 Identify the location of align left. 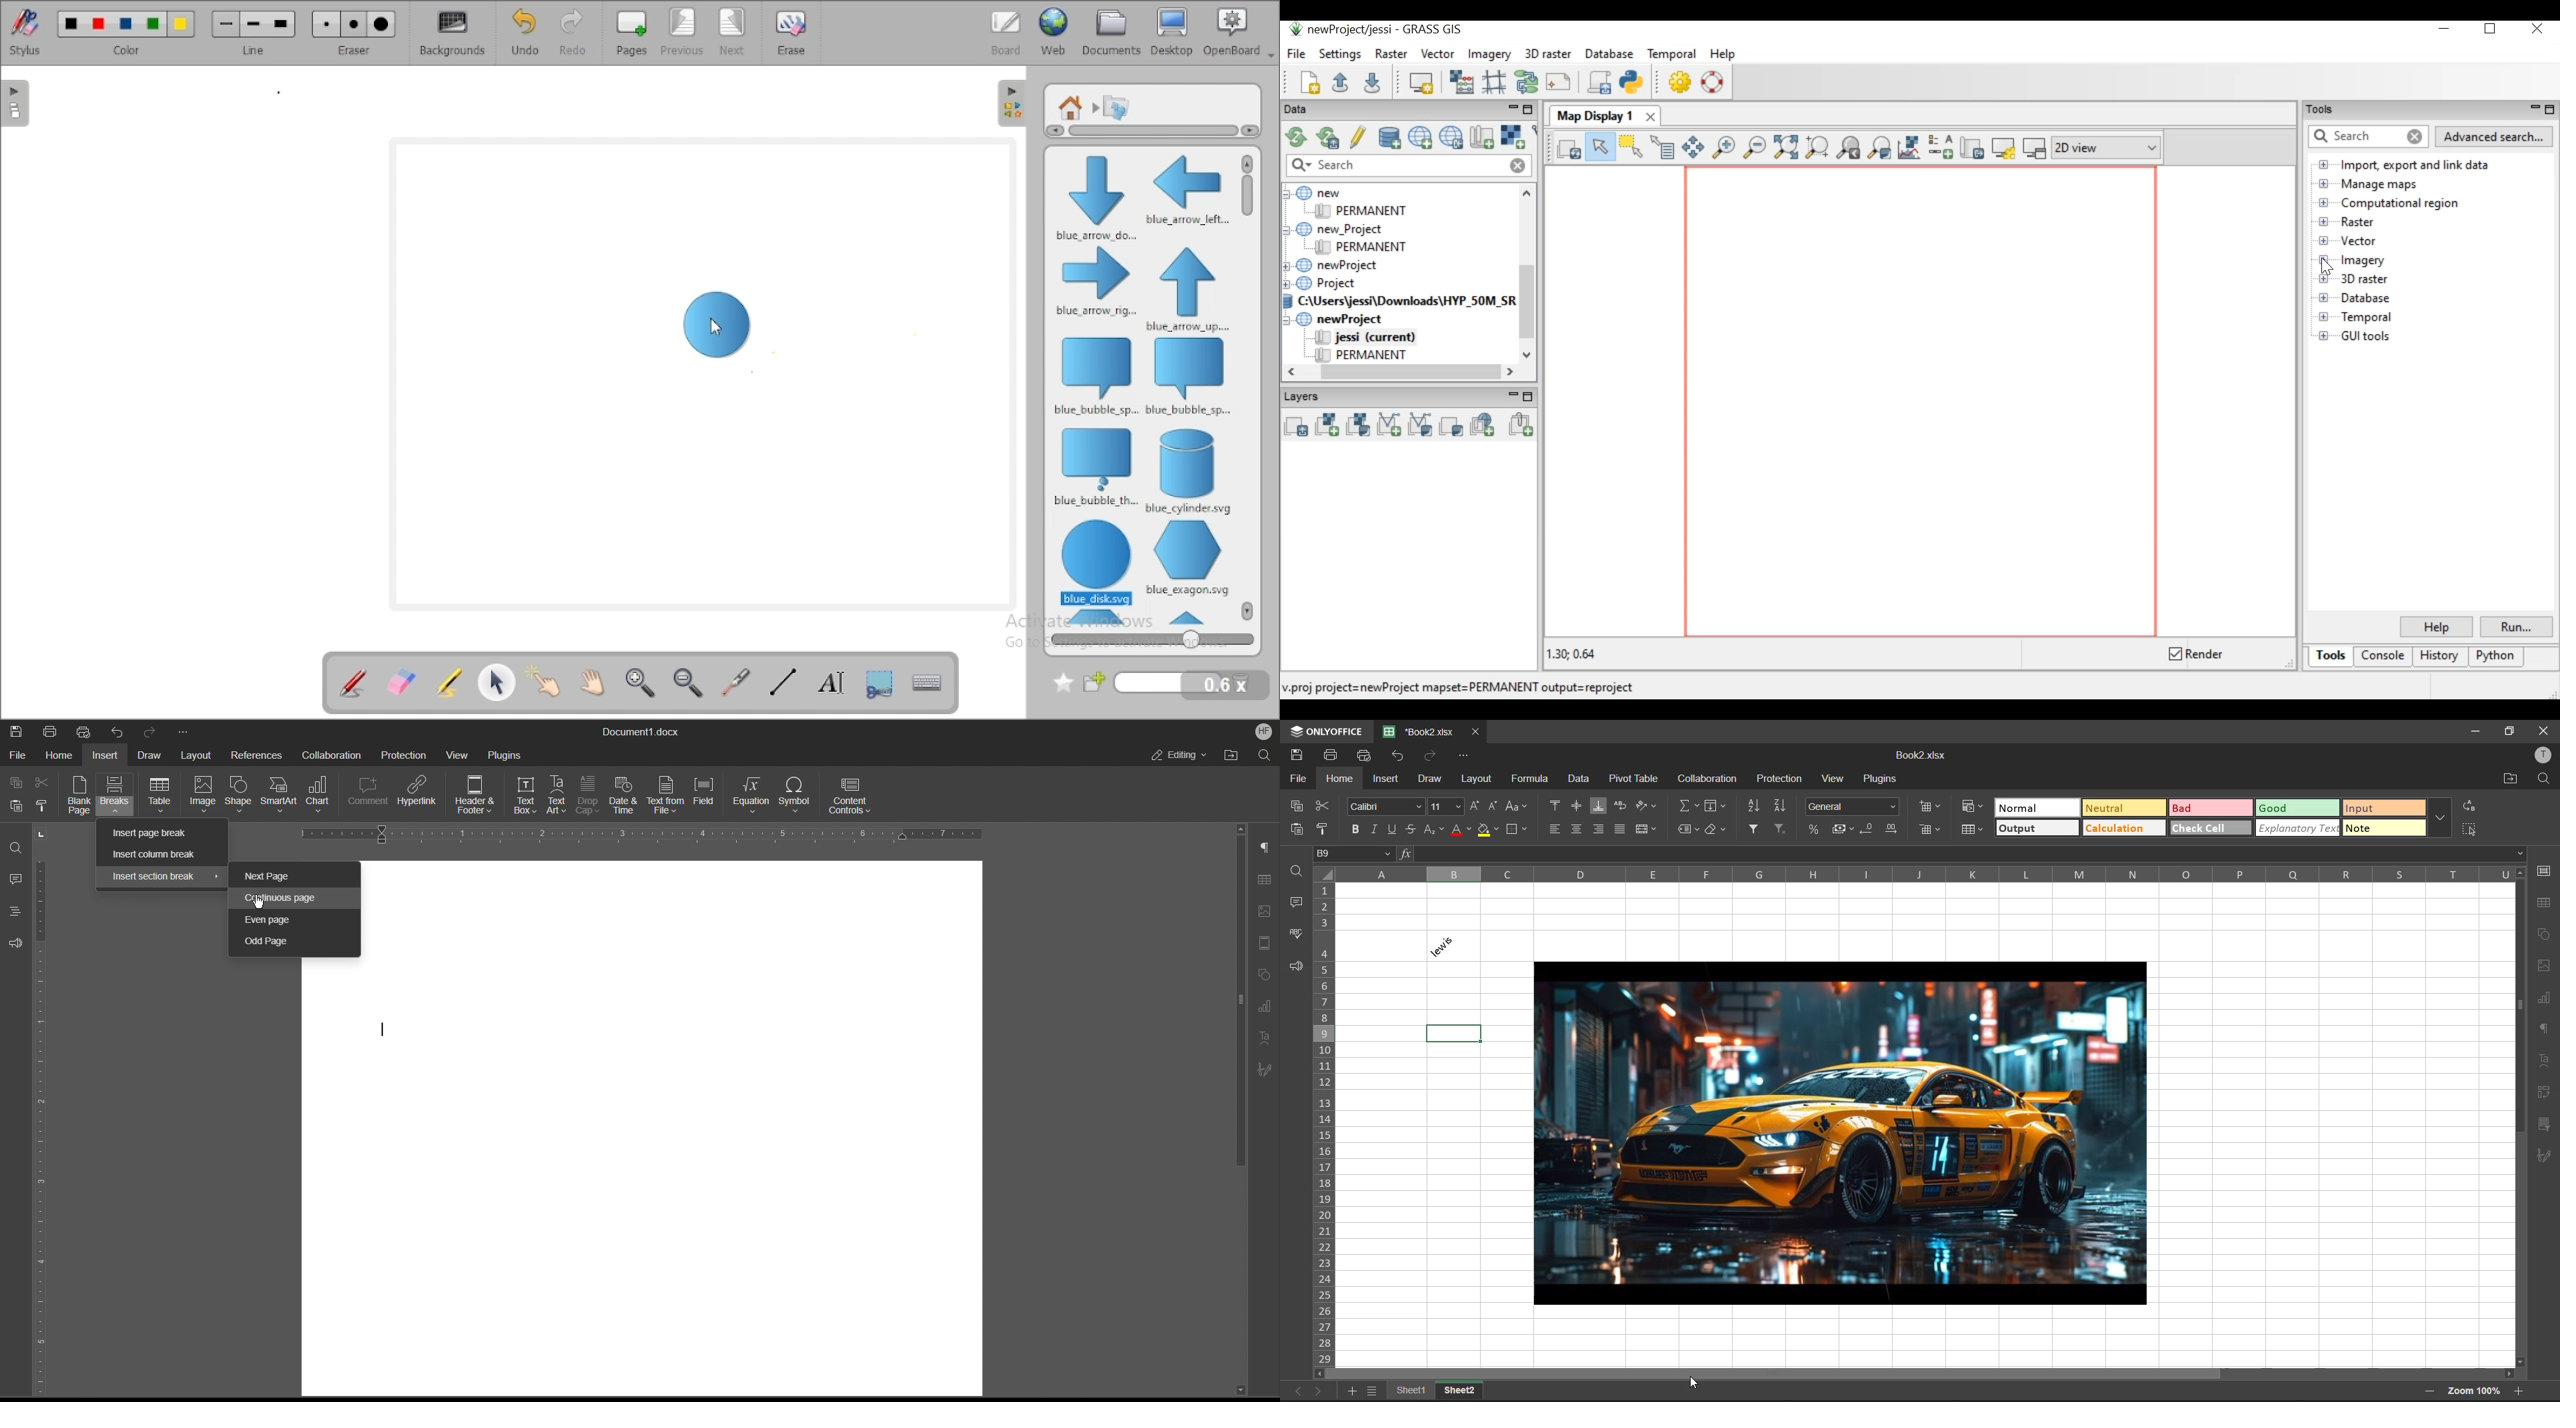
(1558, 830).